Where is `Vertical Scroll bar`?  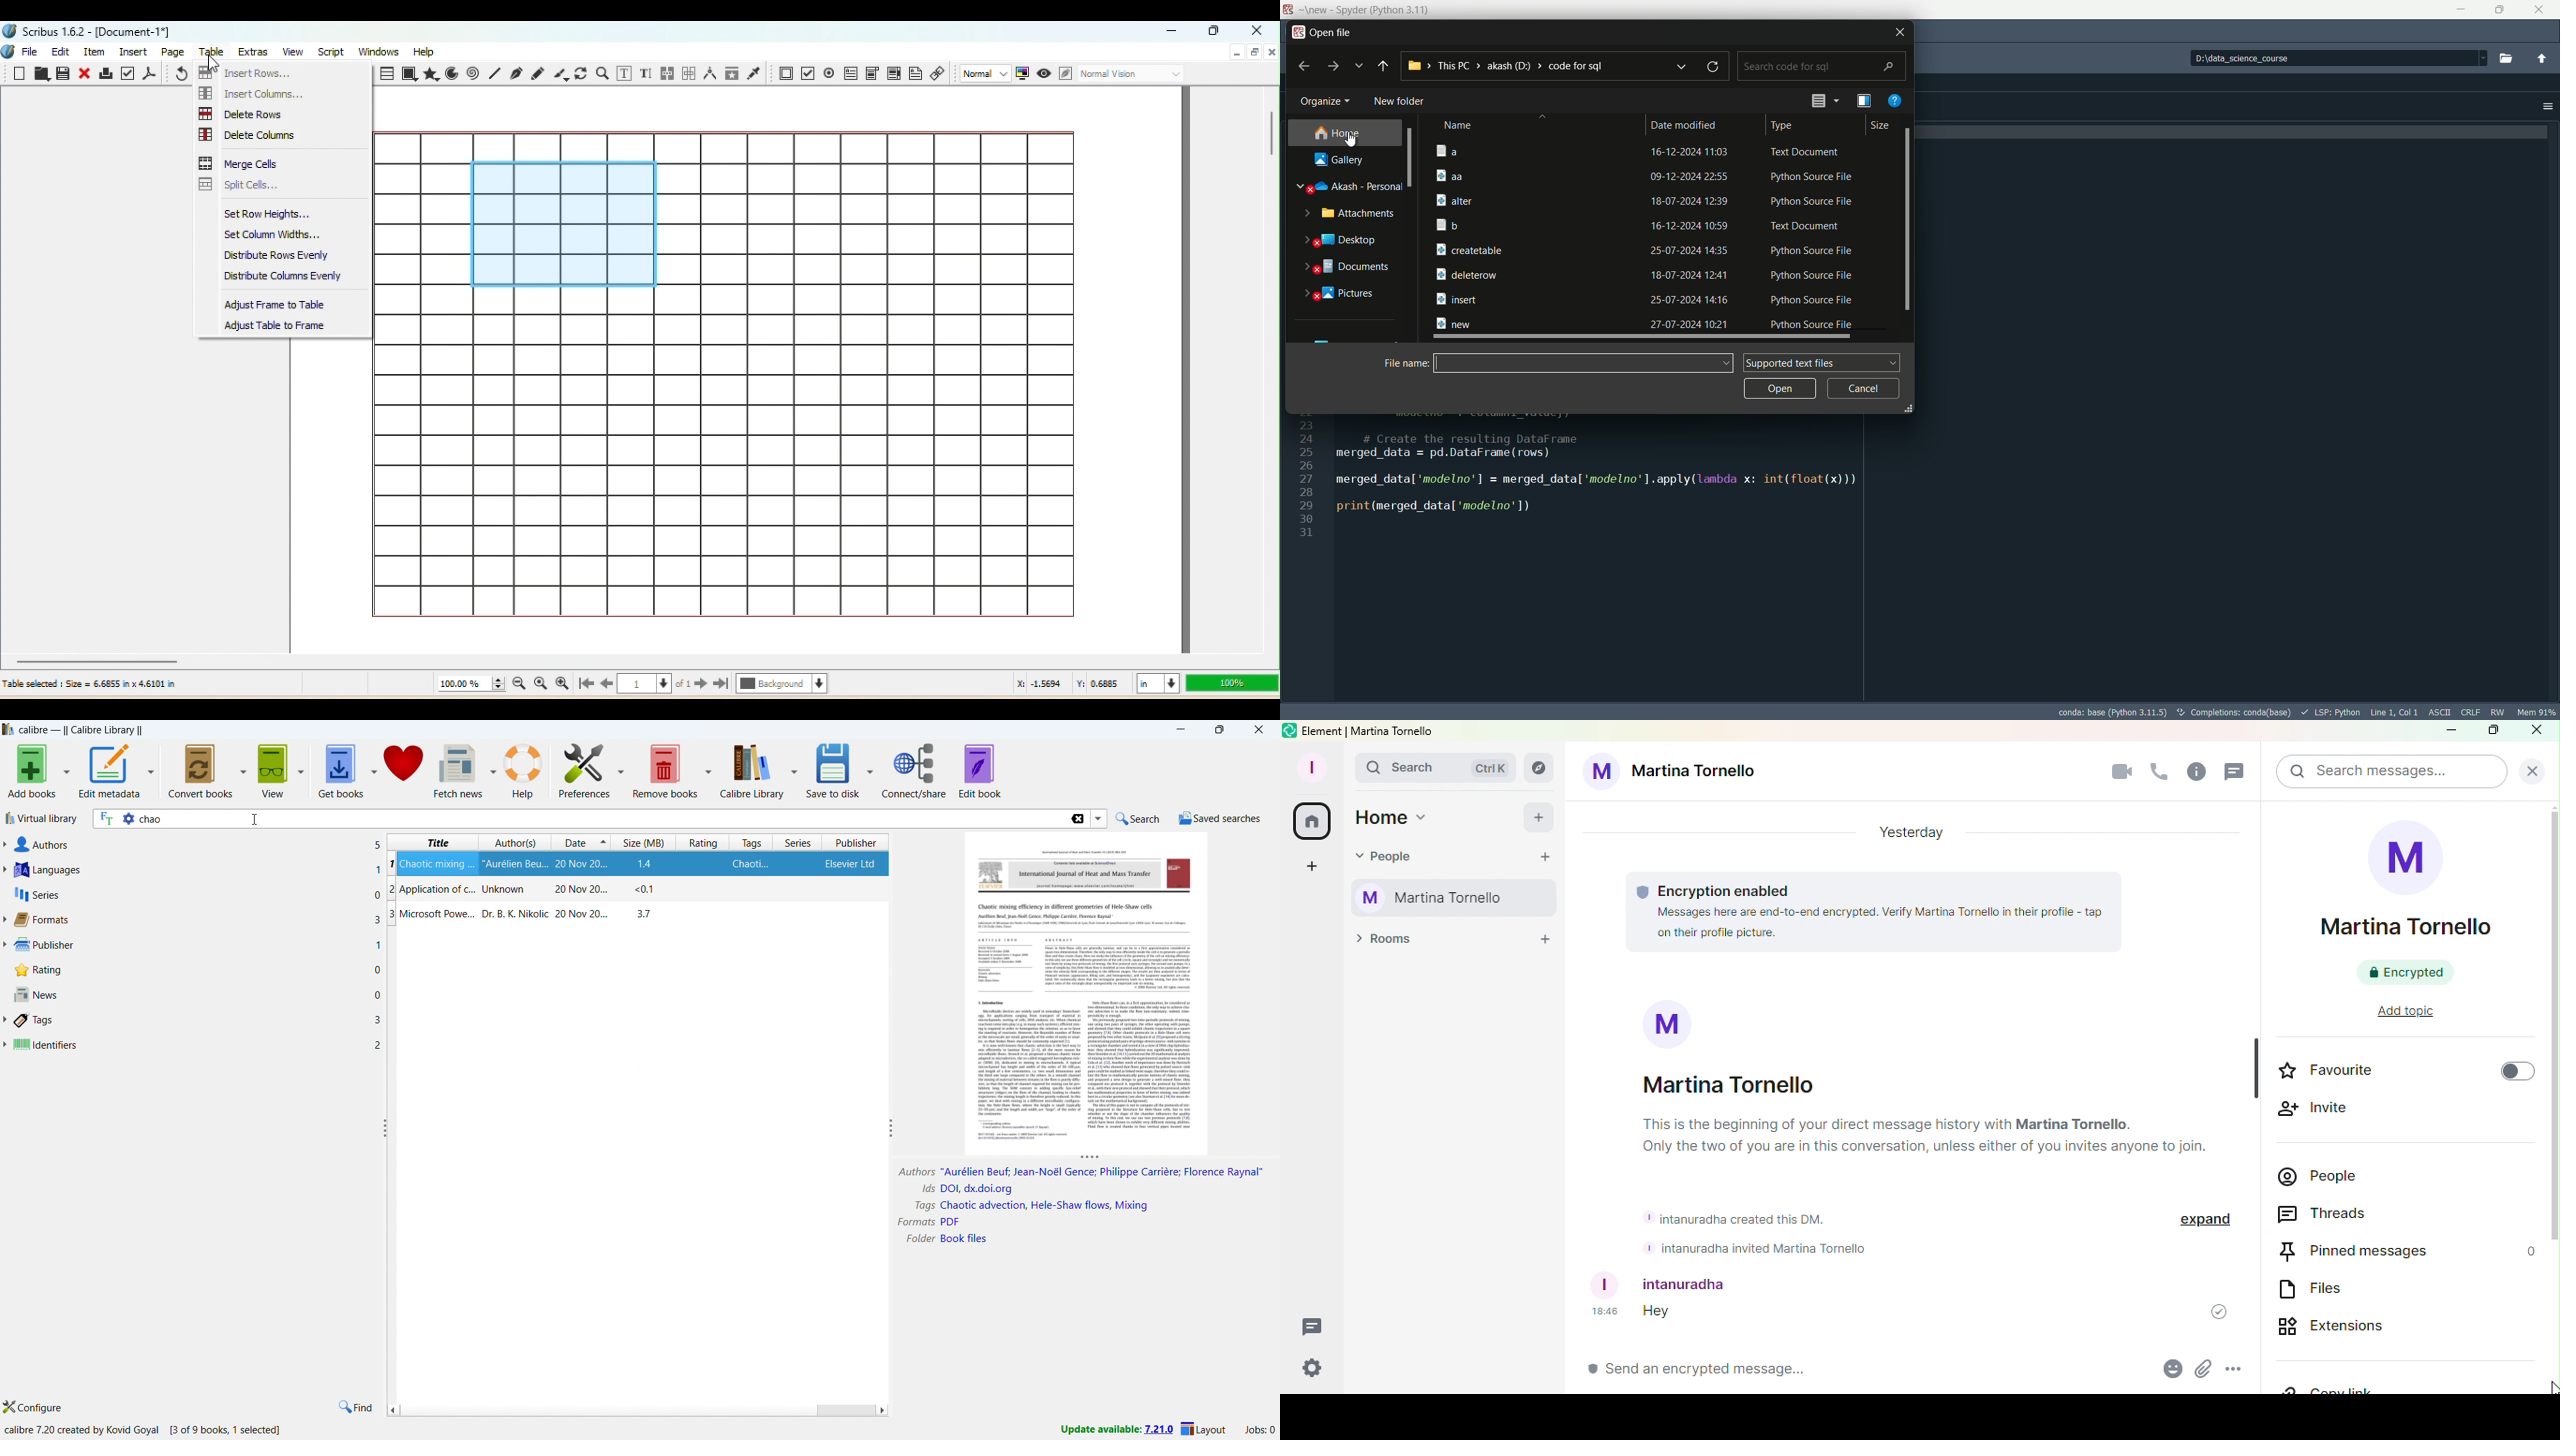 Vertical Scroll bar is located at coordinates (1412, 158).